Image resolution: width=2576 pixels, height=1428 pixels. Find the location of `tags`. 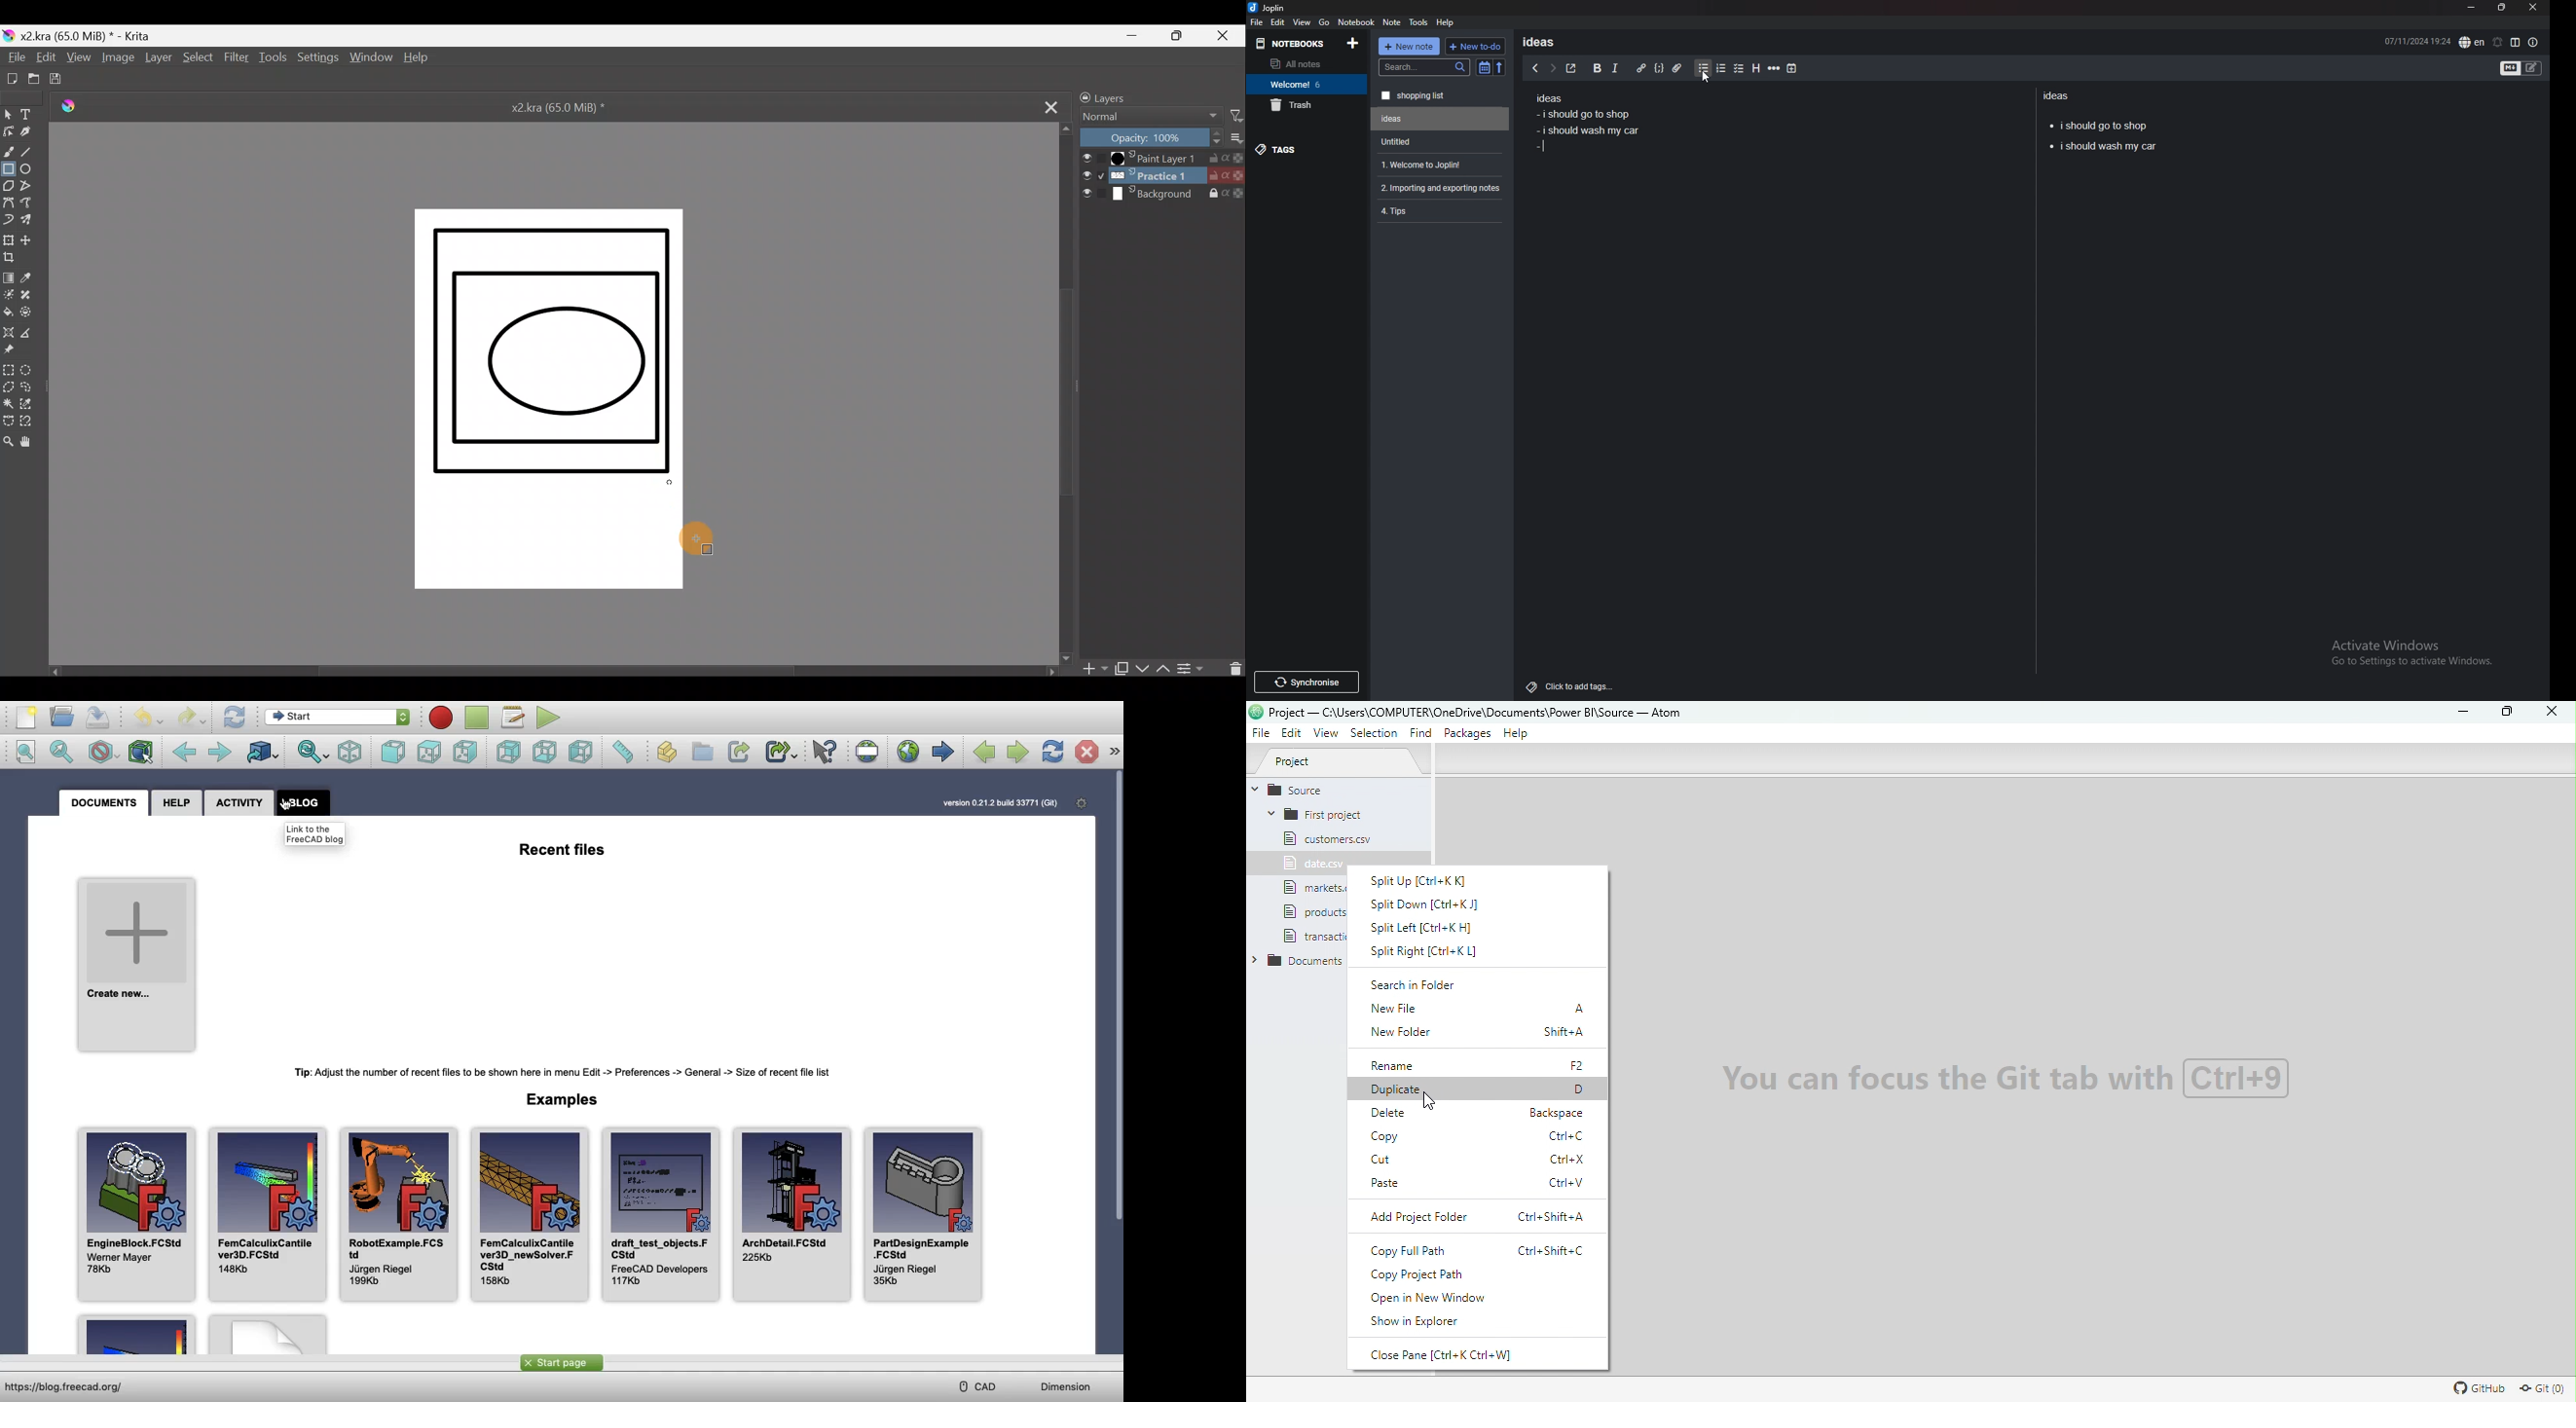

tags is located at coordinates (1307, 149).